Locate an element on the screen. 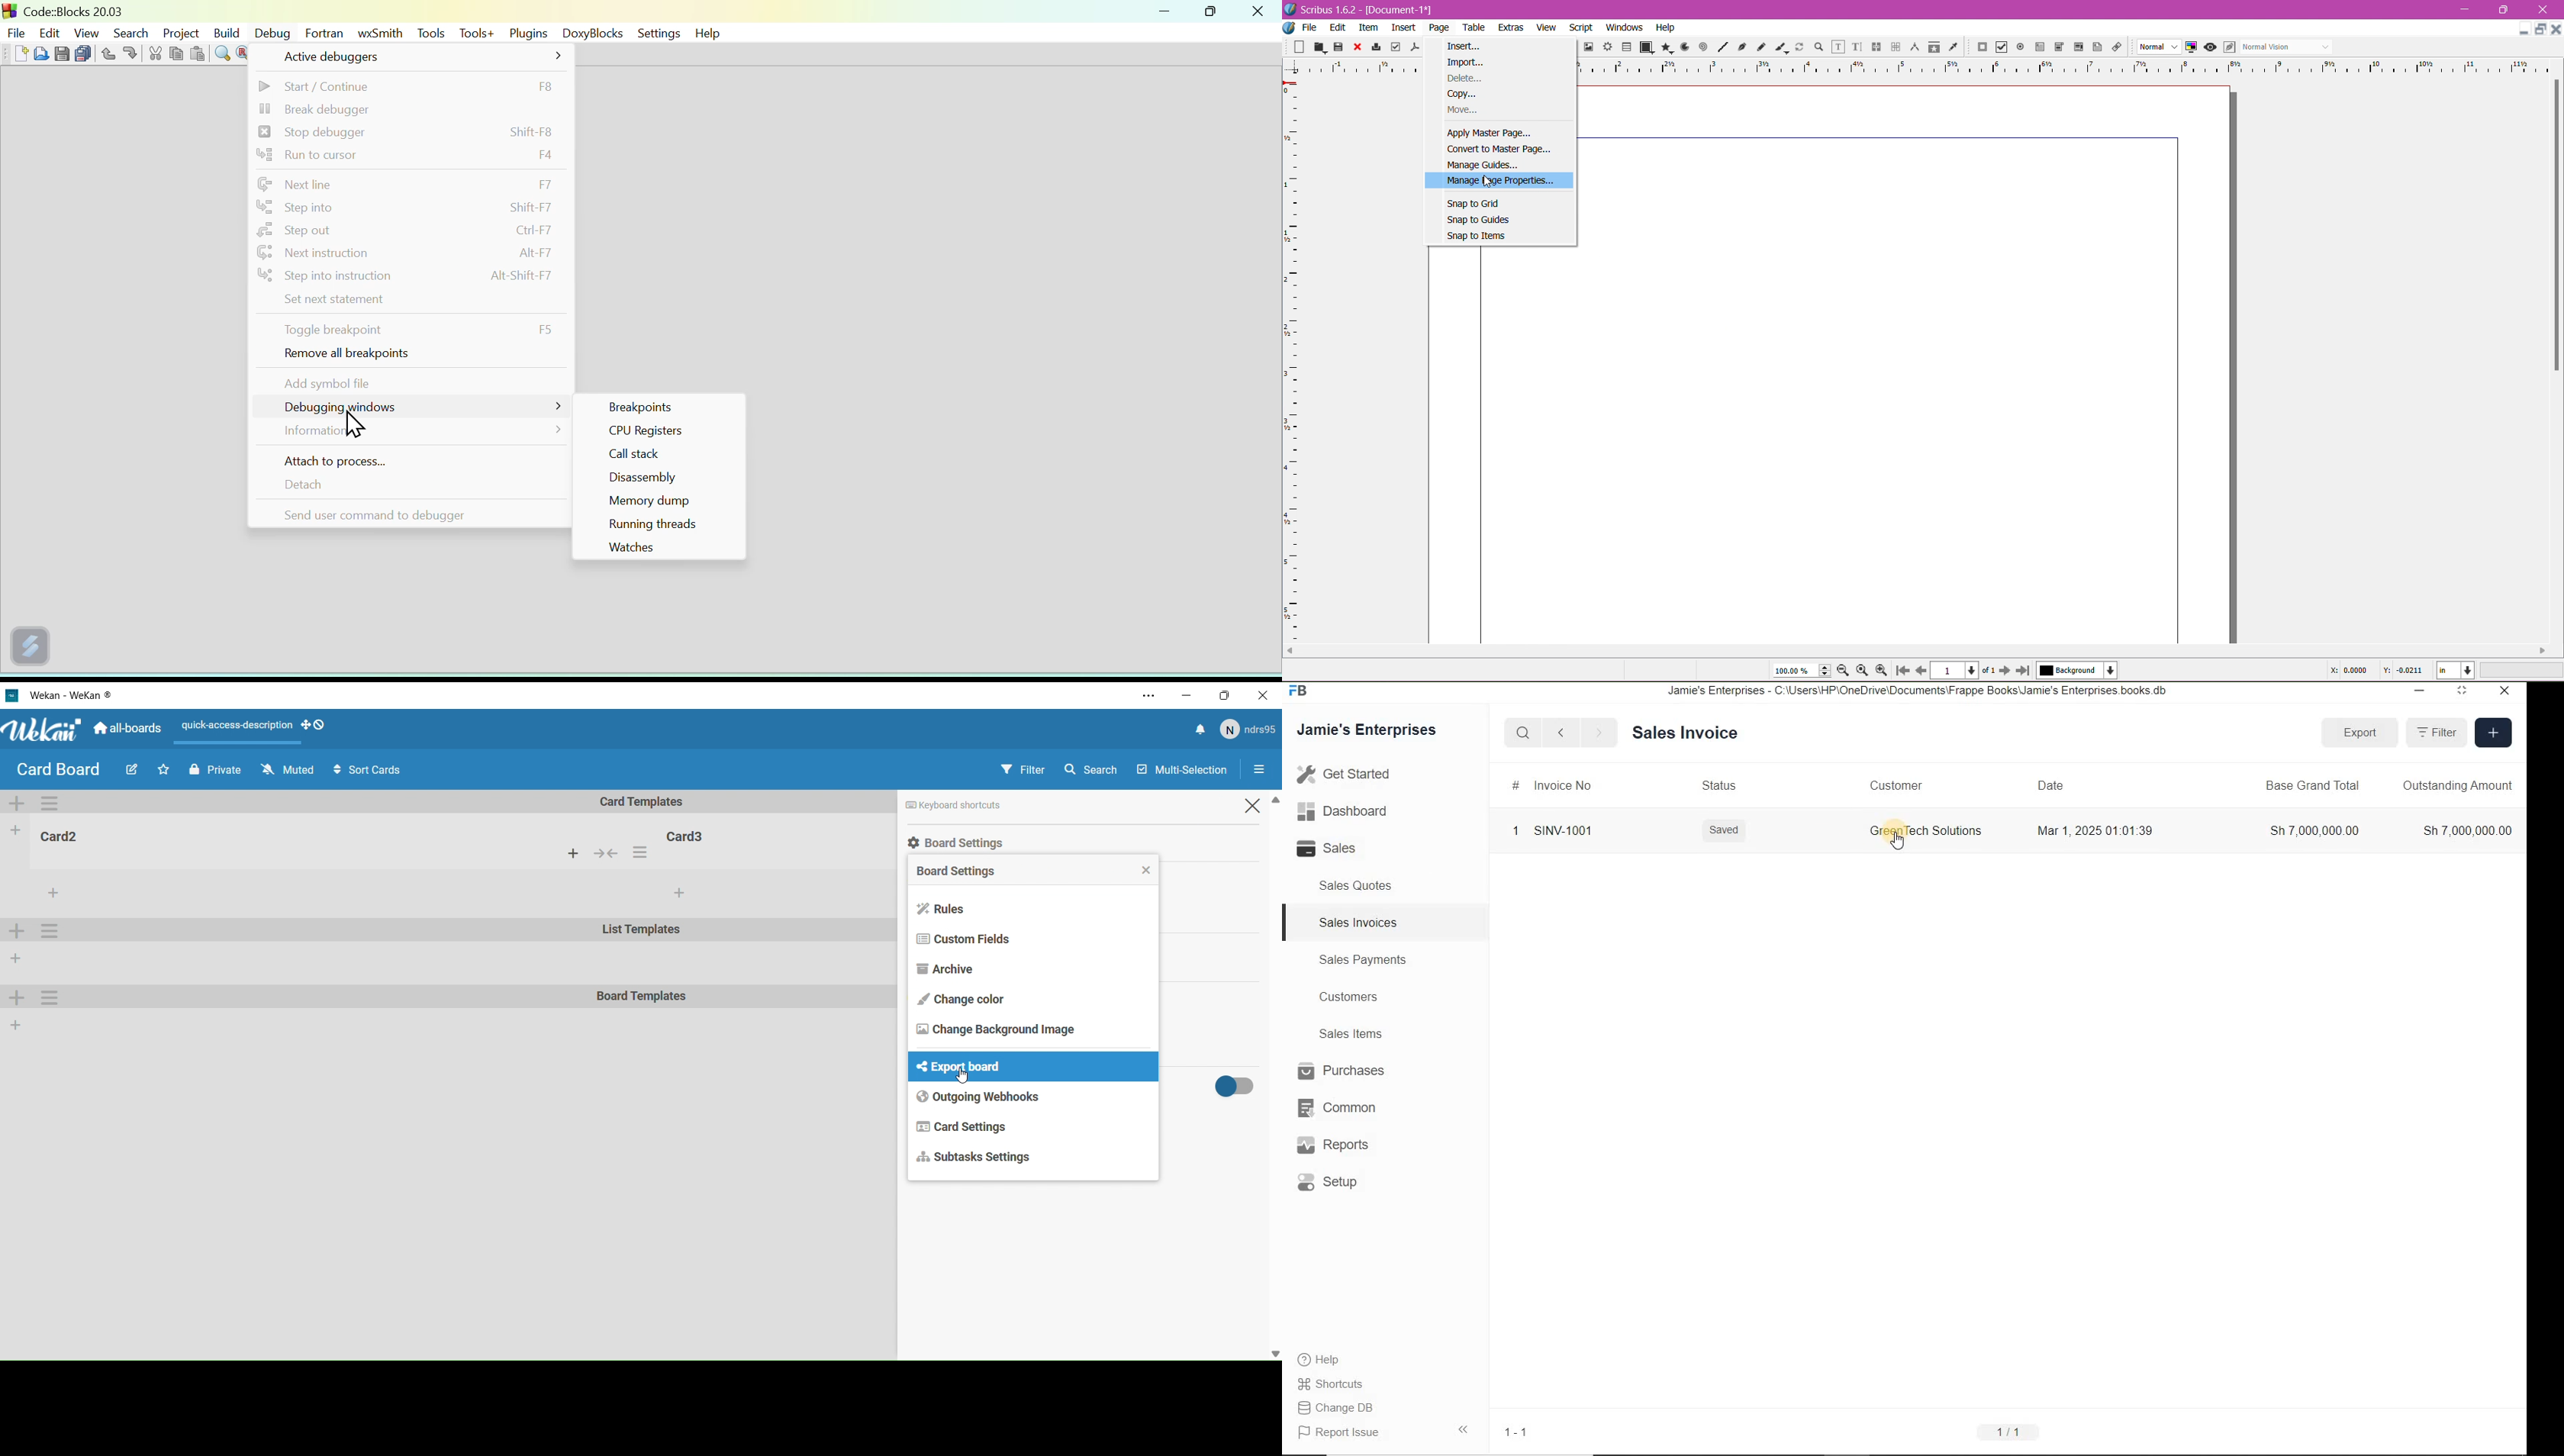  add symbol file is located at coordinates (408, 382).